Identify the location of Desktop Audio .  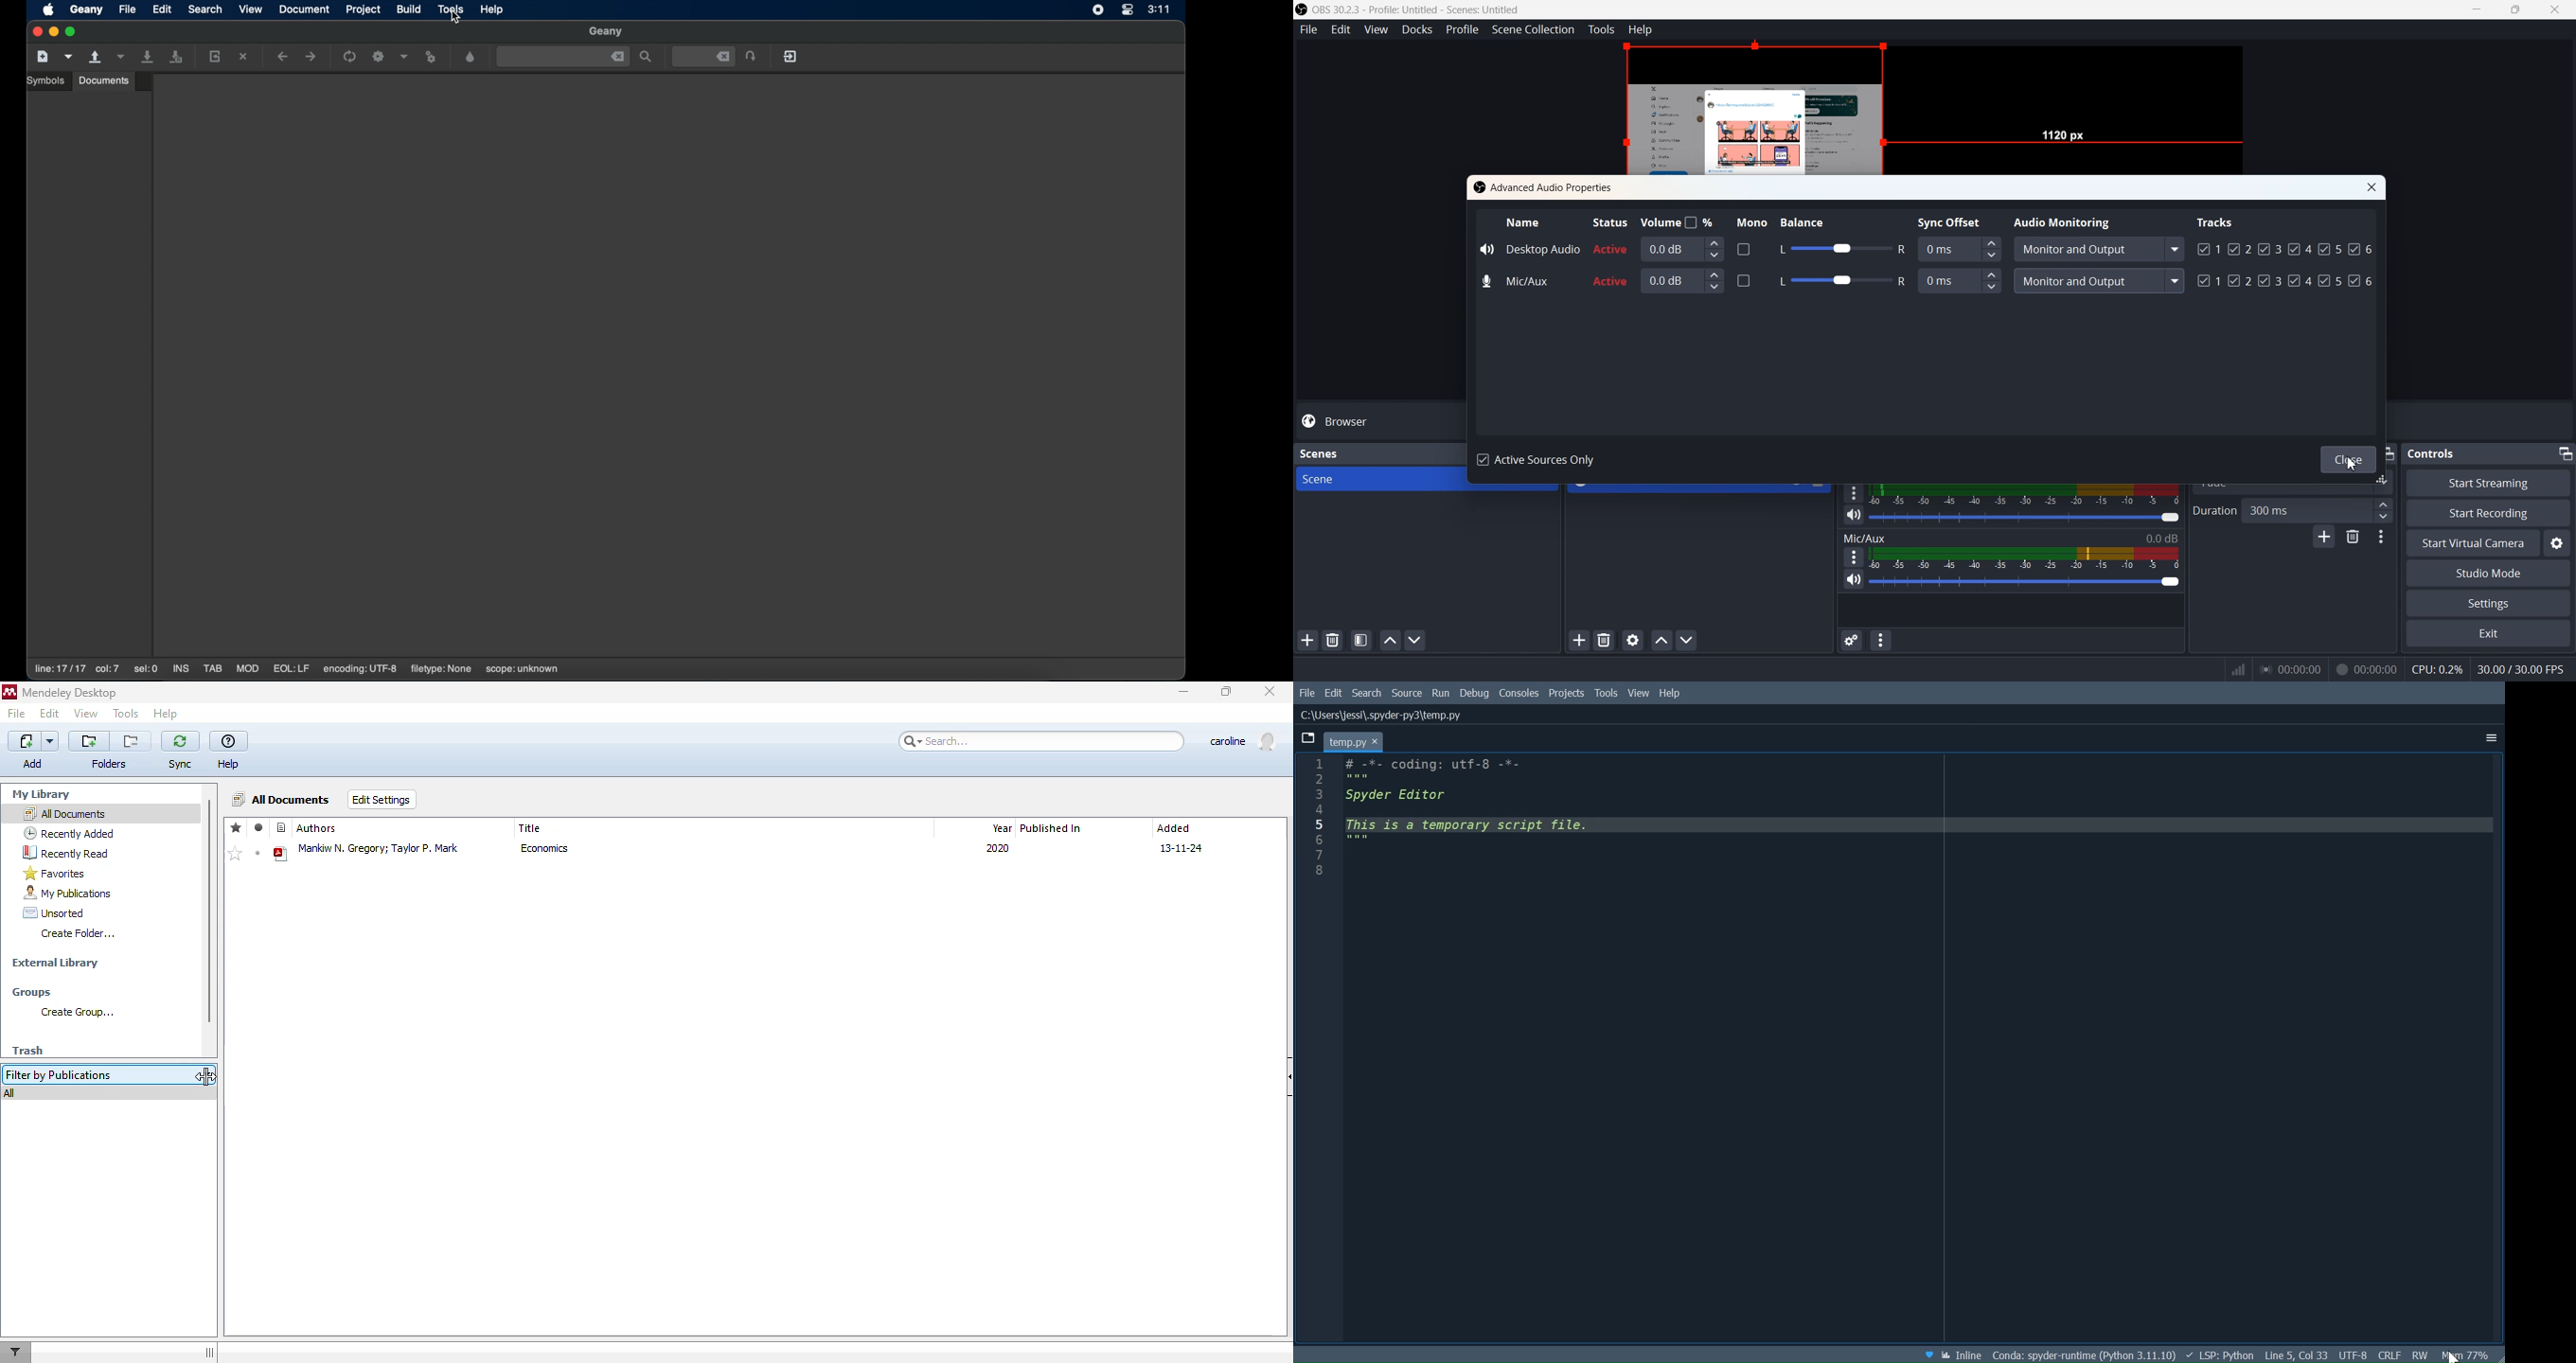
(1529, 248).